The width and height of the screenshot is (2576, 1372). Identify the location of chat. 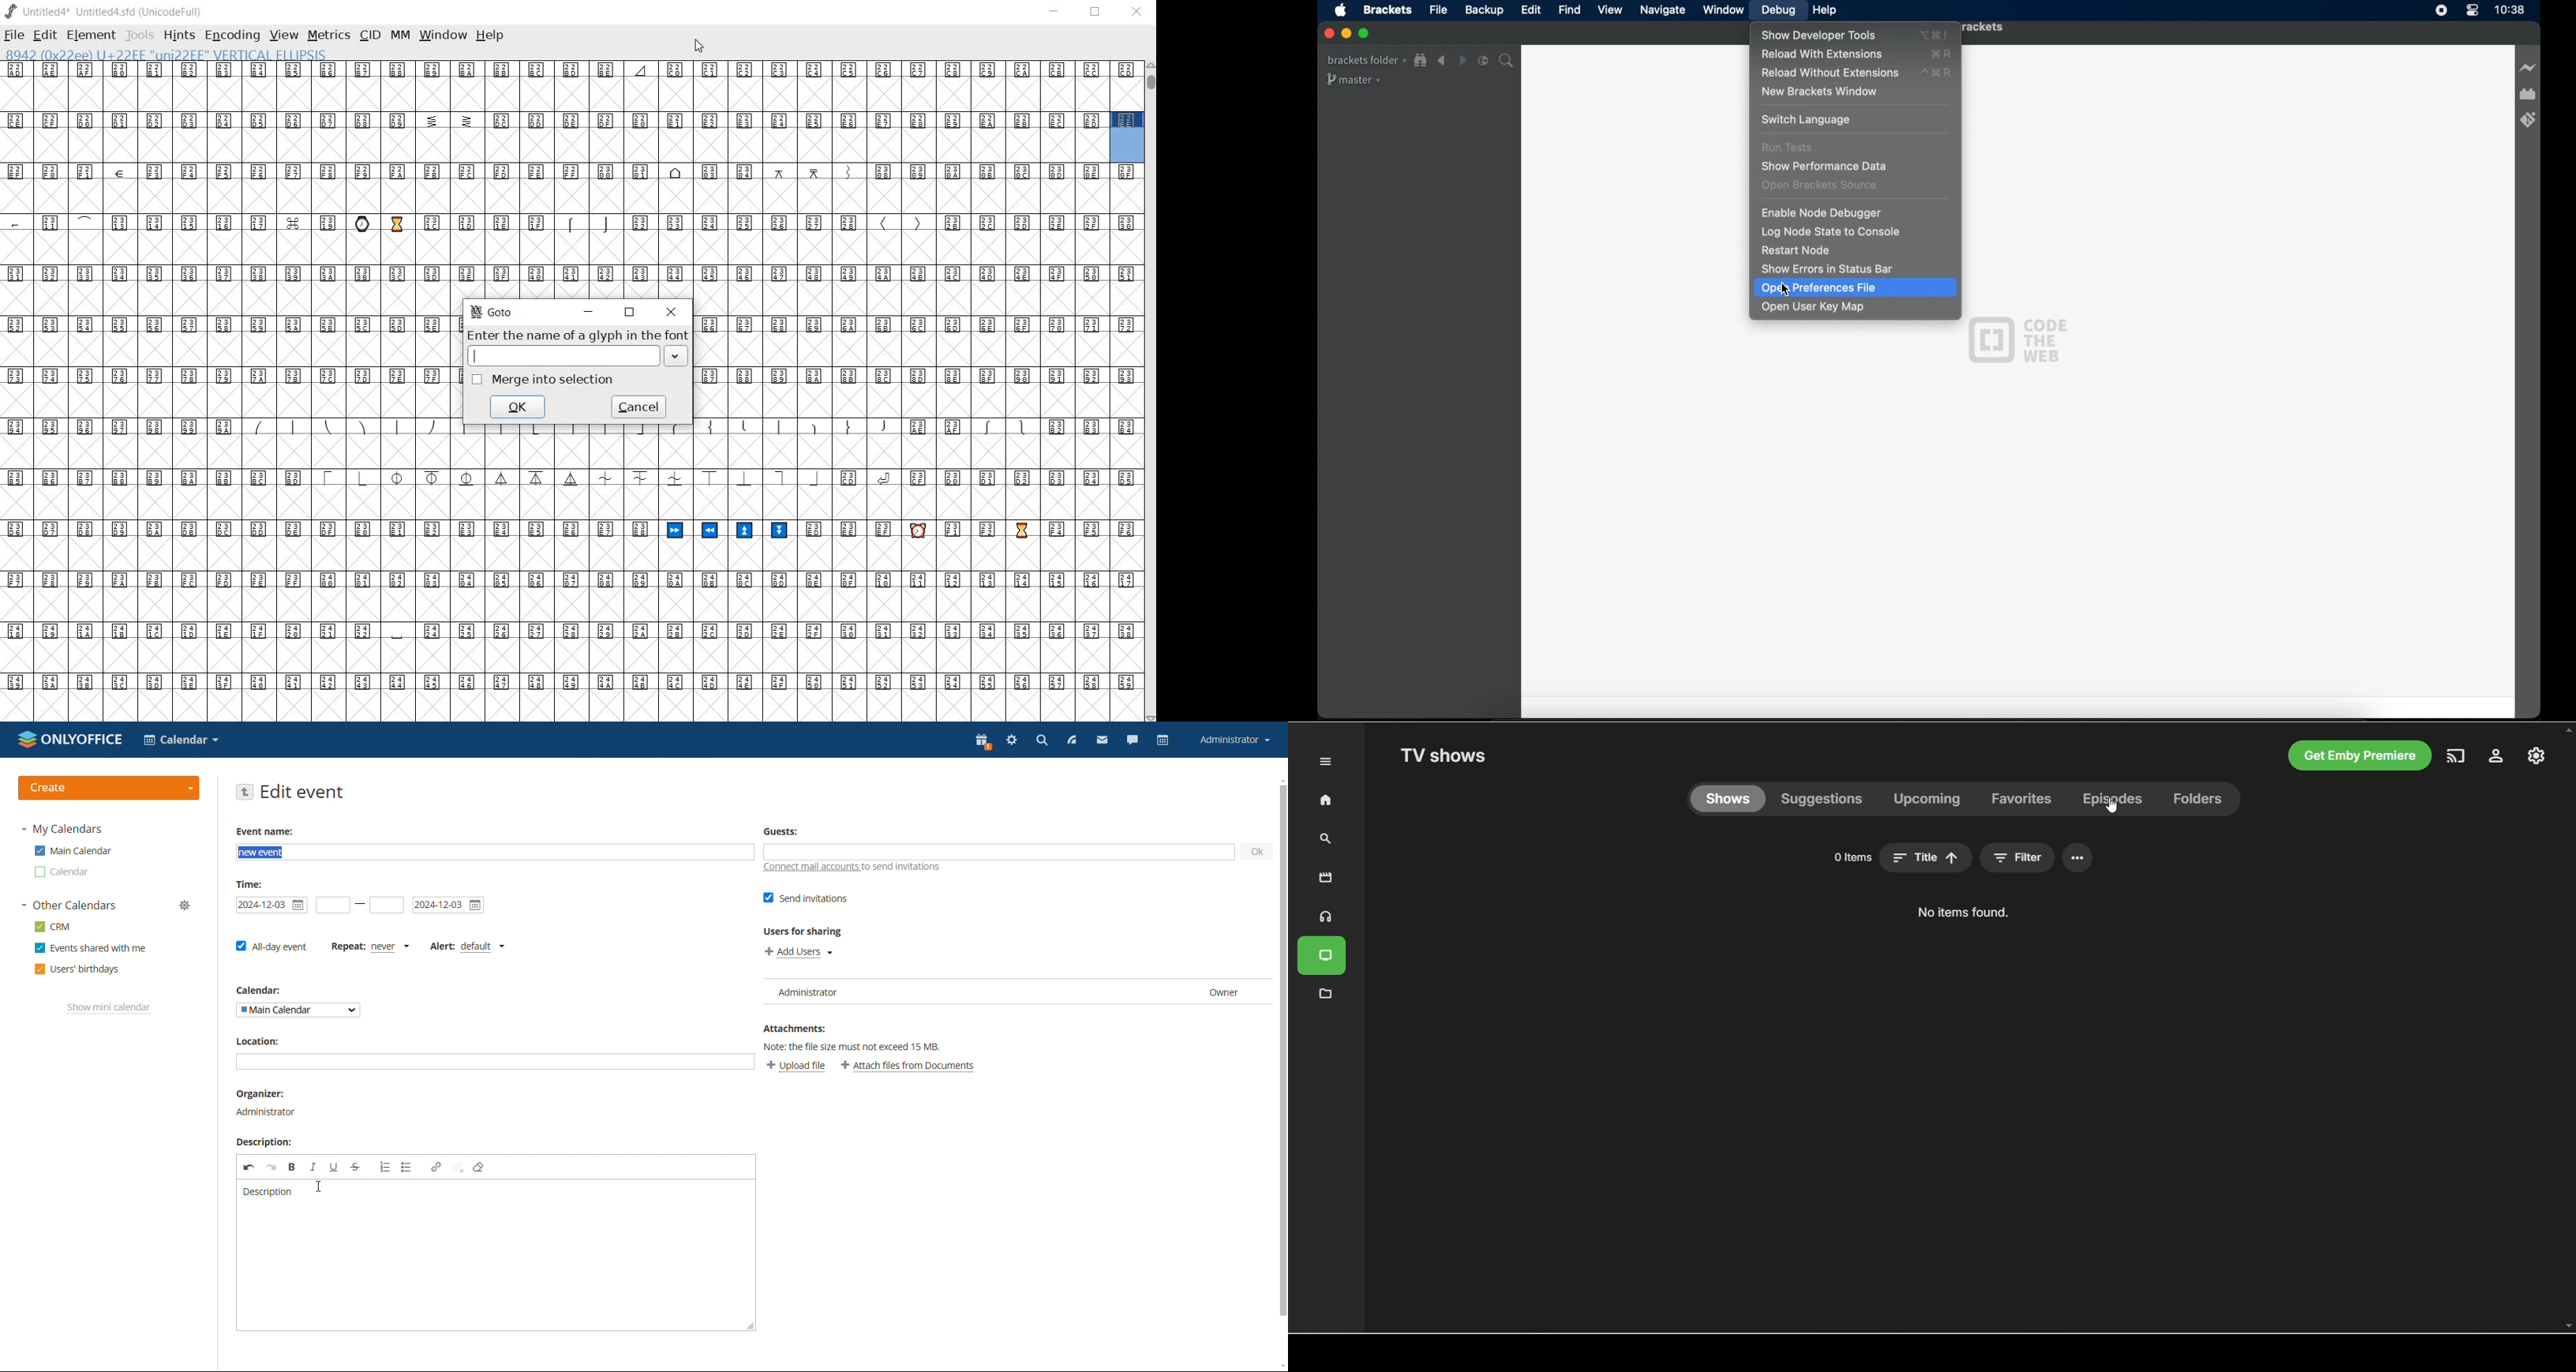
(1133, 740).